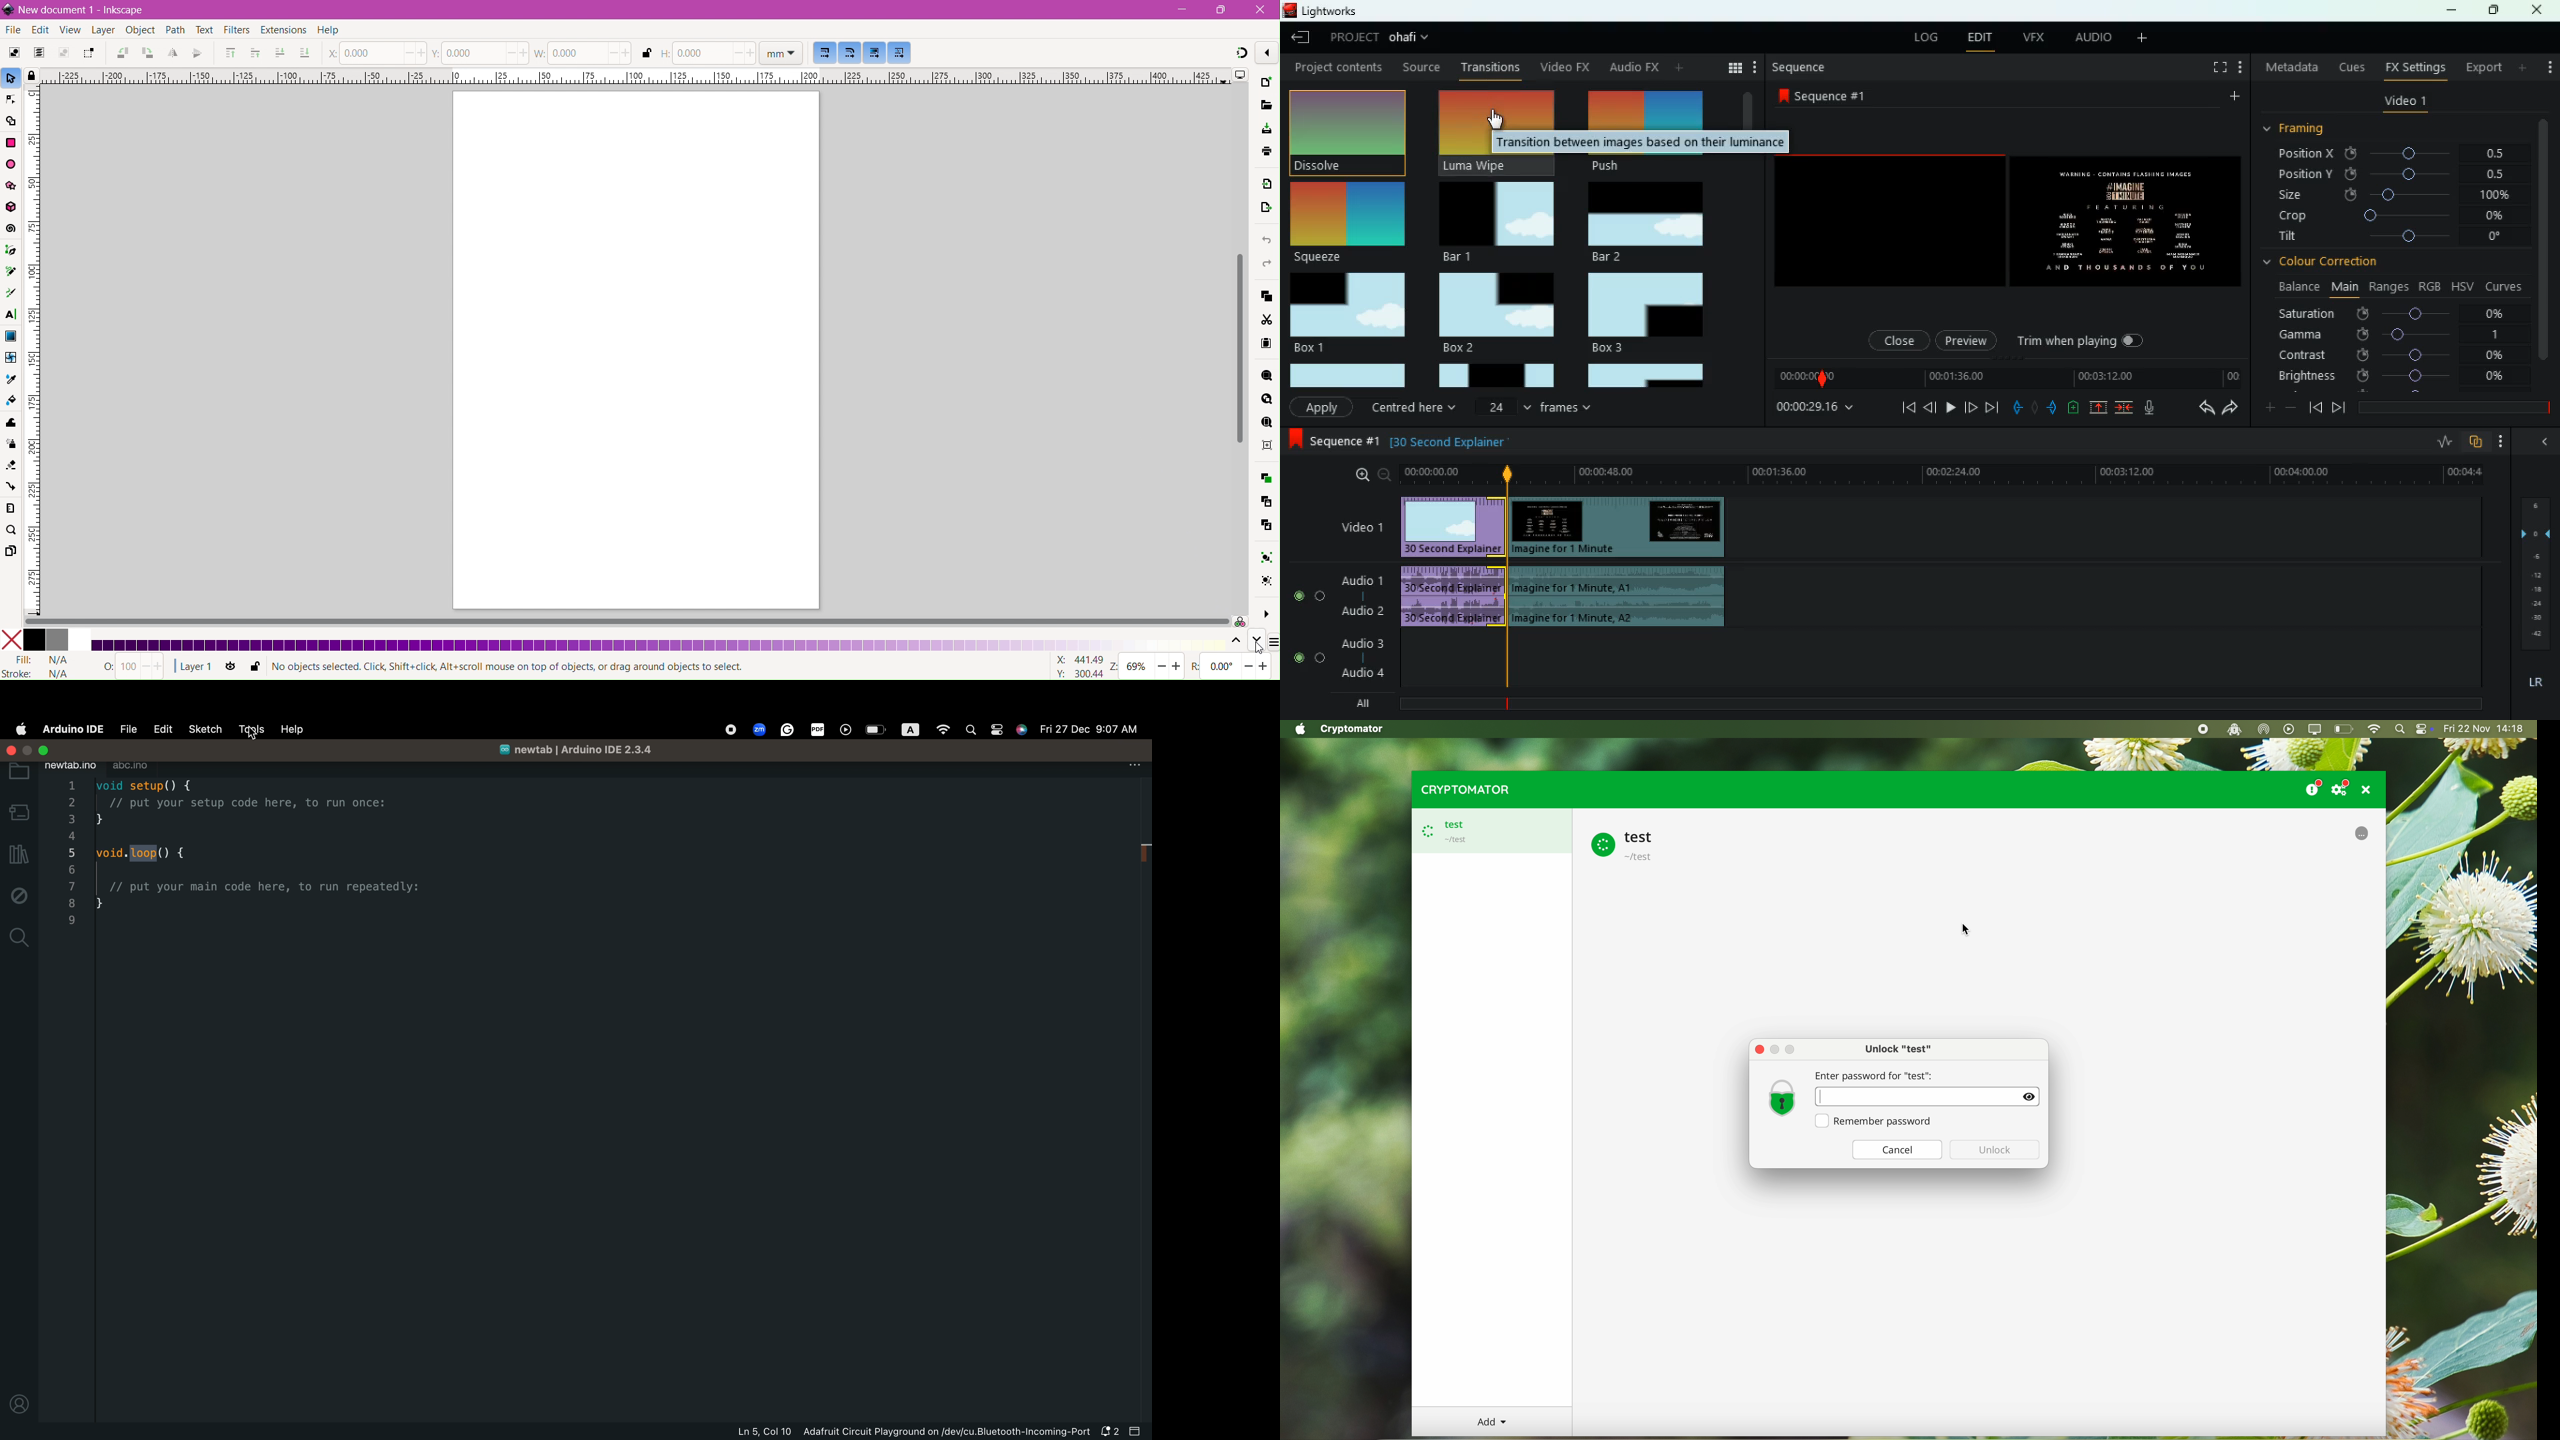  What do you see at coordinates (2393, 377) in the screenshot?
I see `brightness` at bounding box center [2393, 377].